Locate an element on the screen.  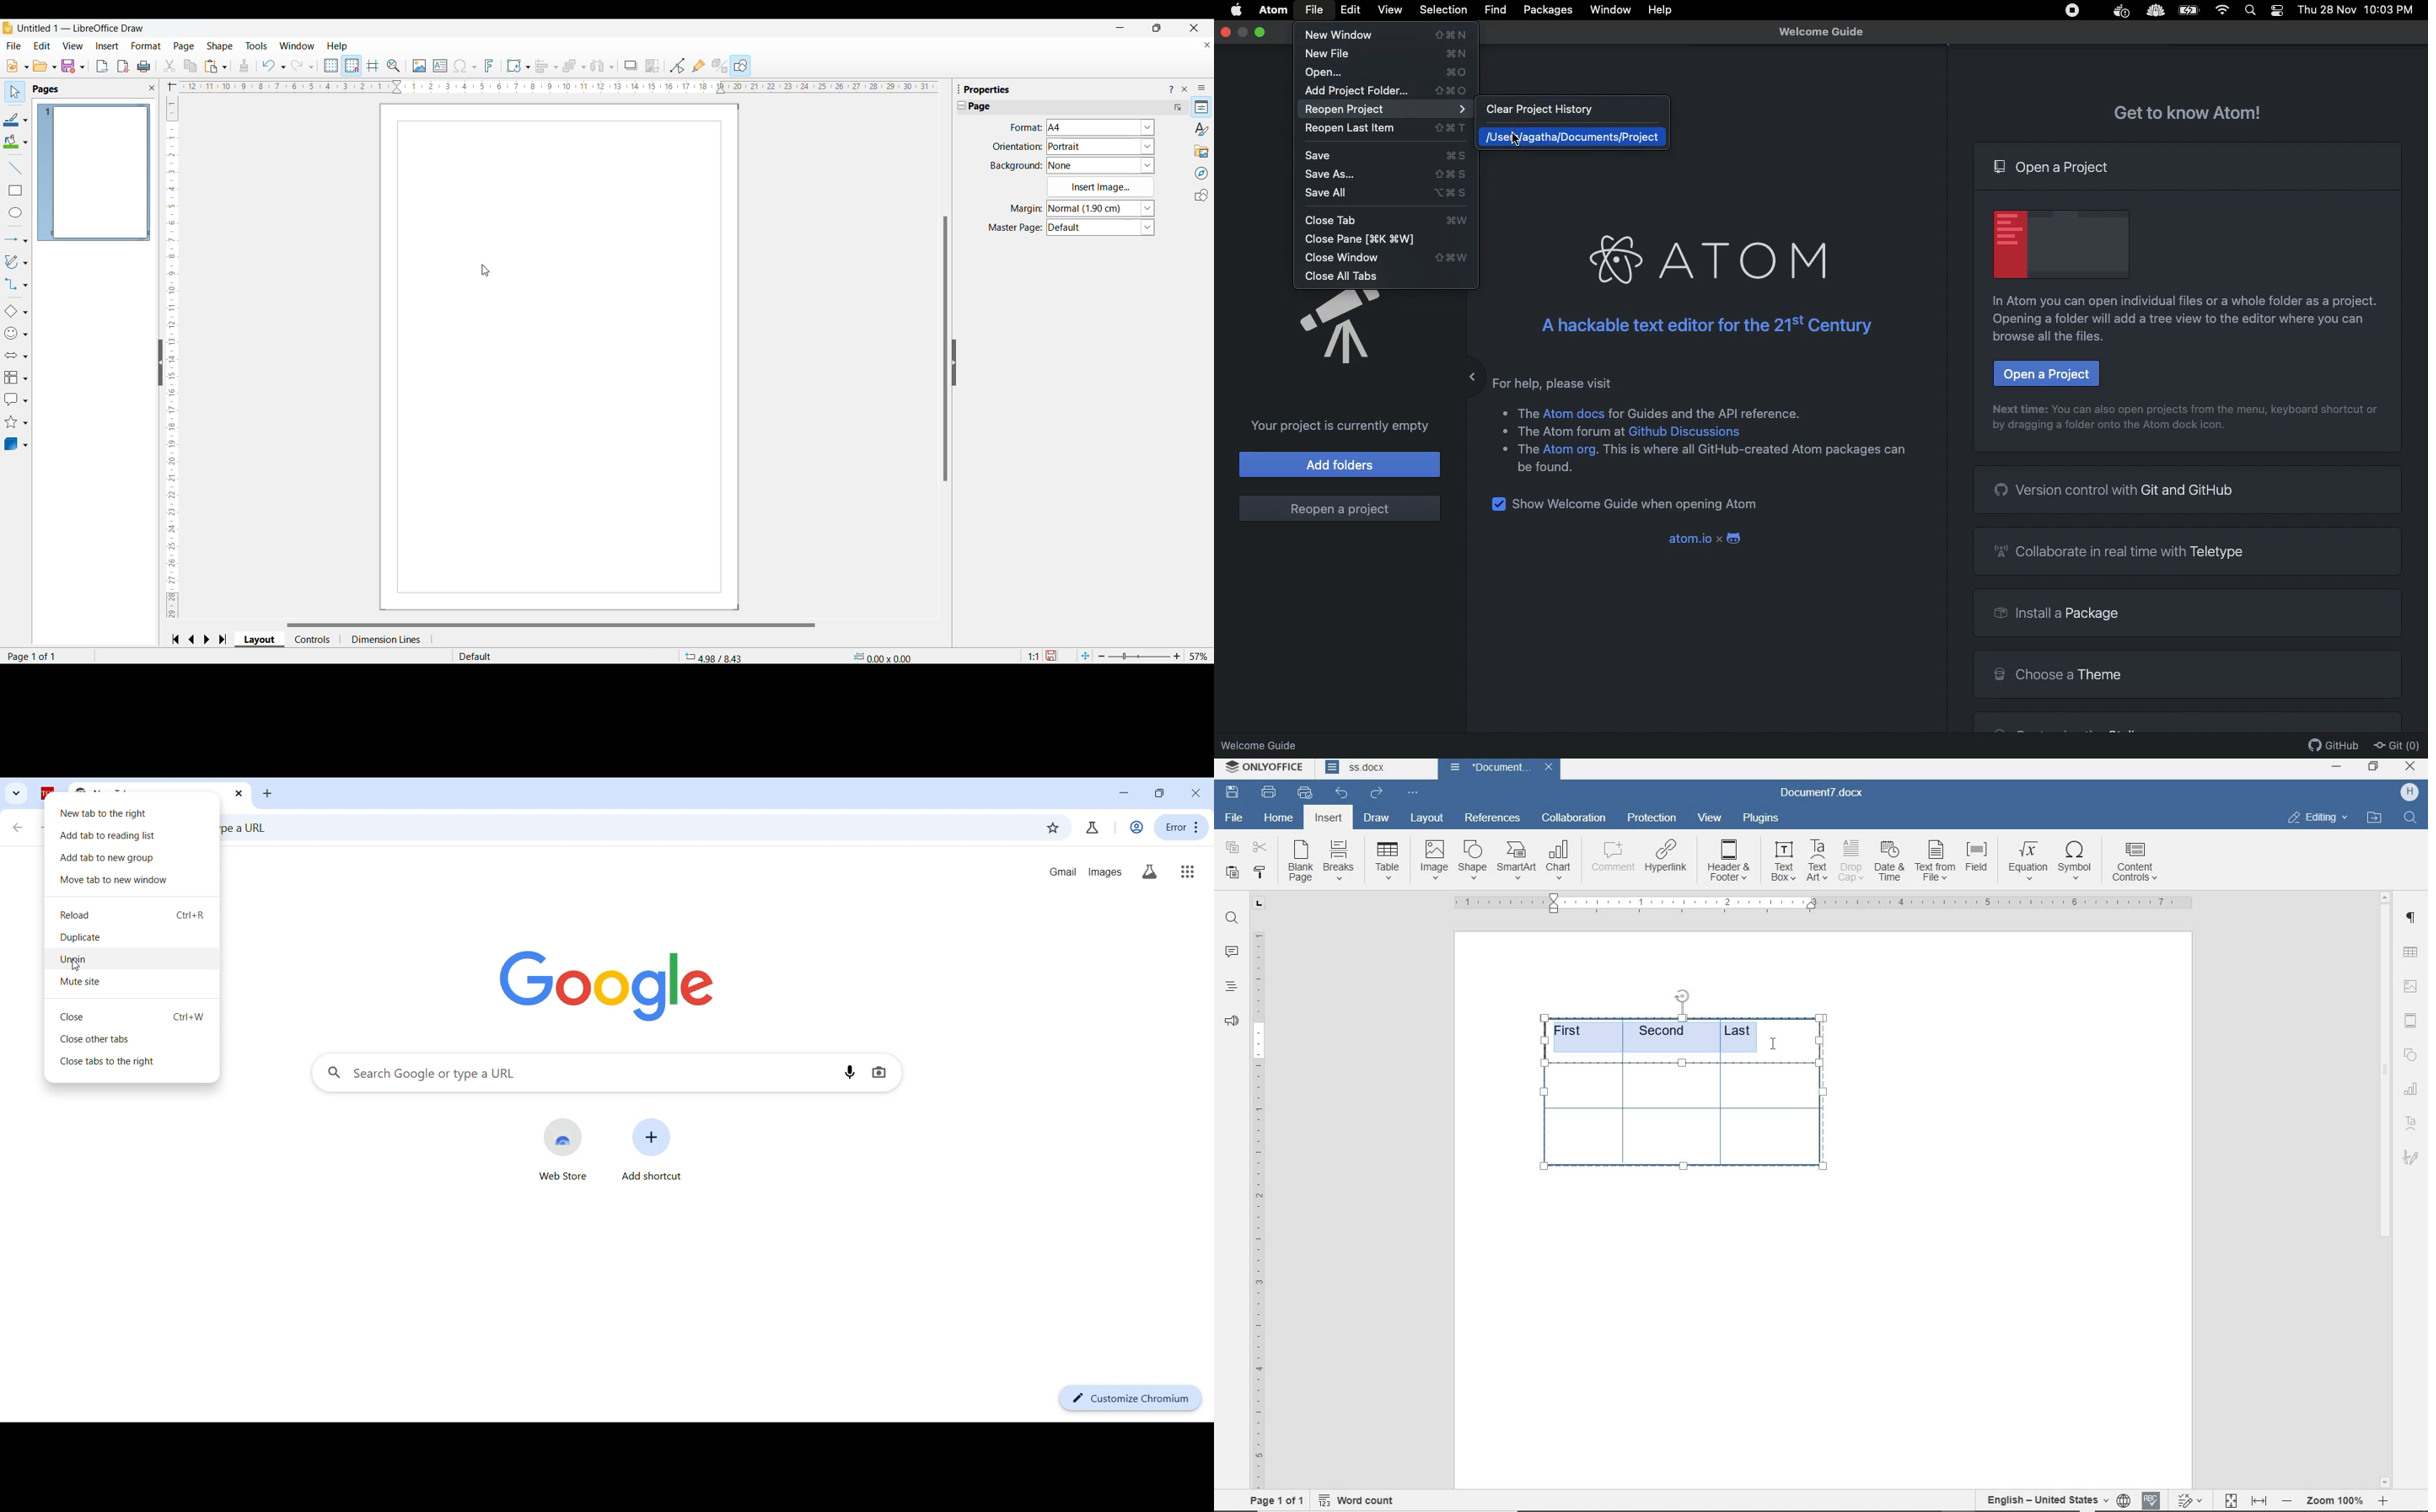
Help menu is located at coordinates (338, 46).